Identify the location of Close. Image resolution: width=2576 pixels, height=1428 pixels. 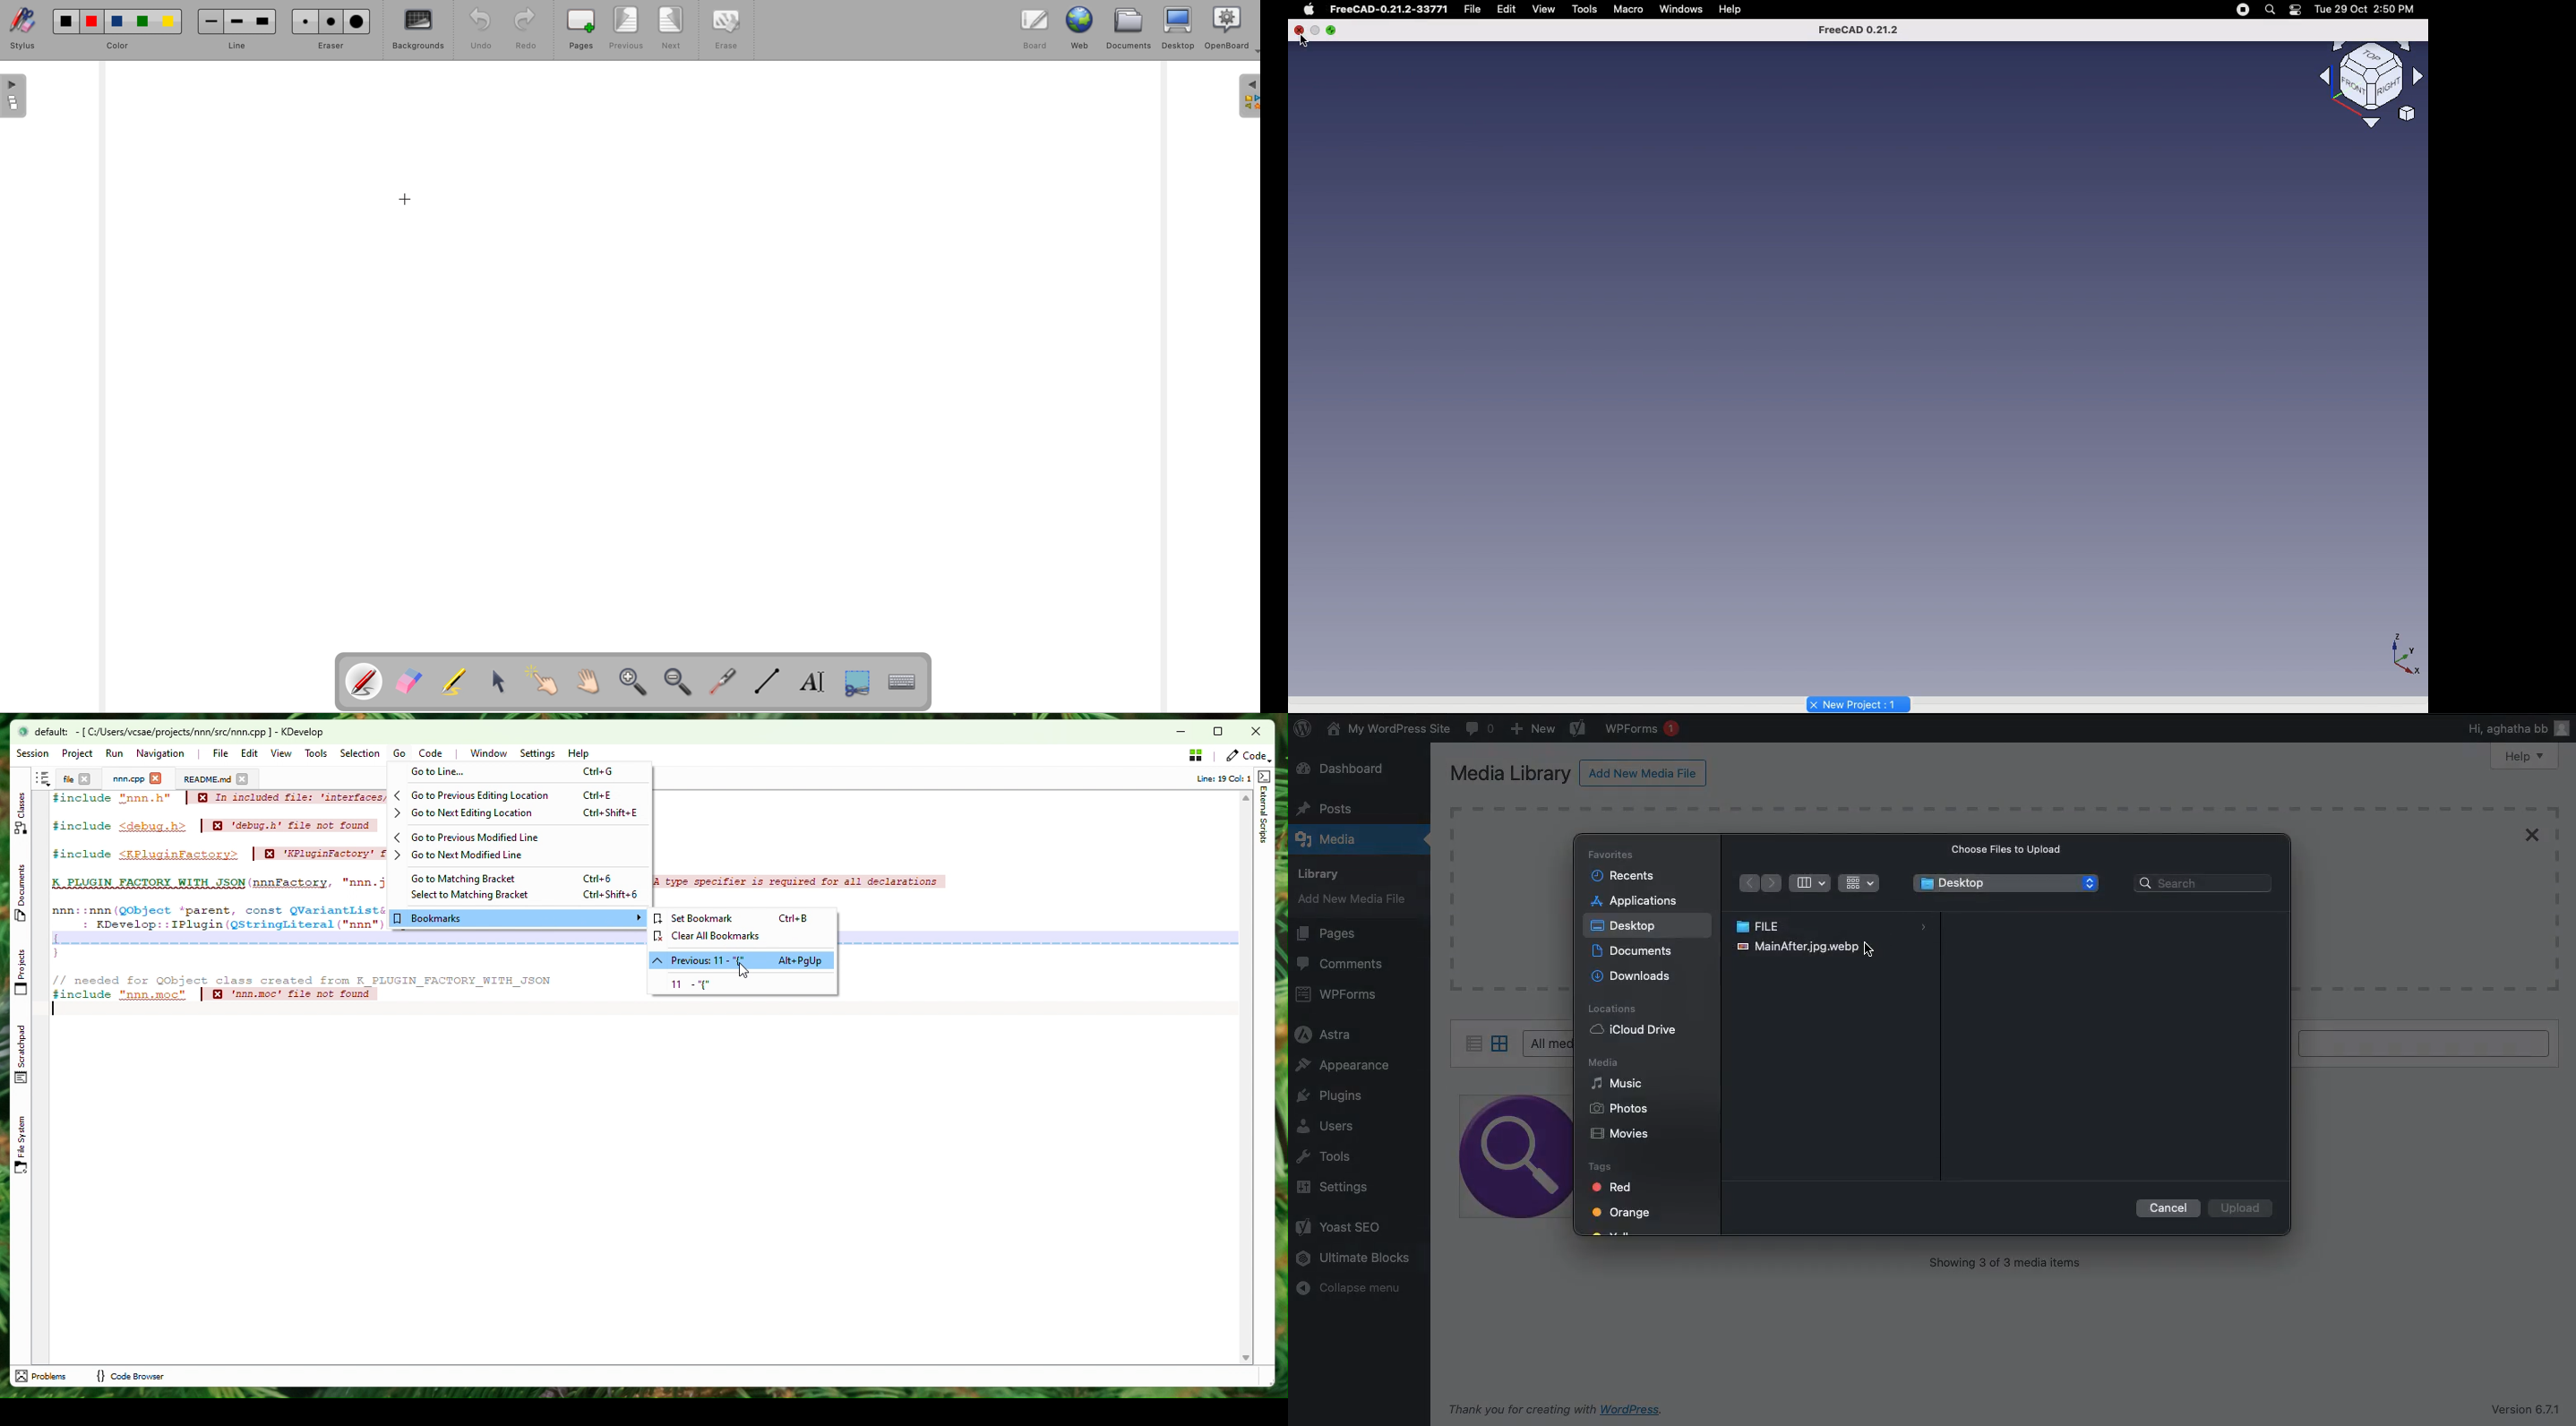
(2536, 835).